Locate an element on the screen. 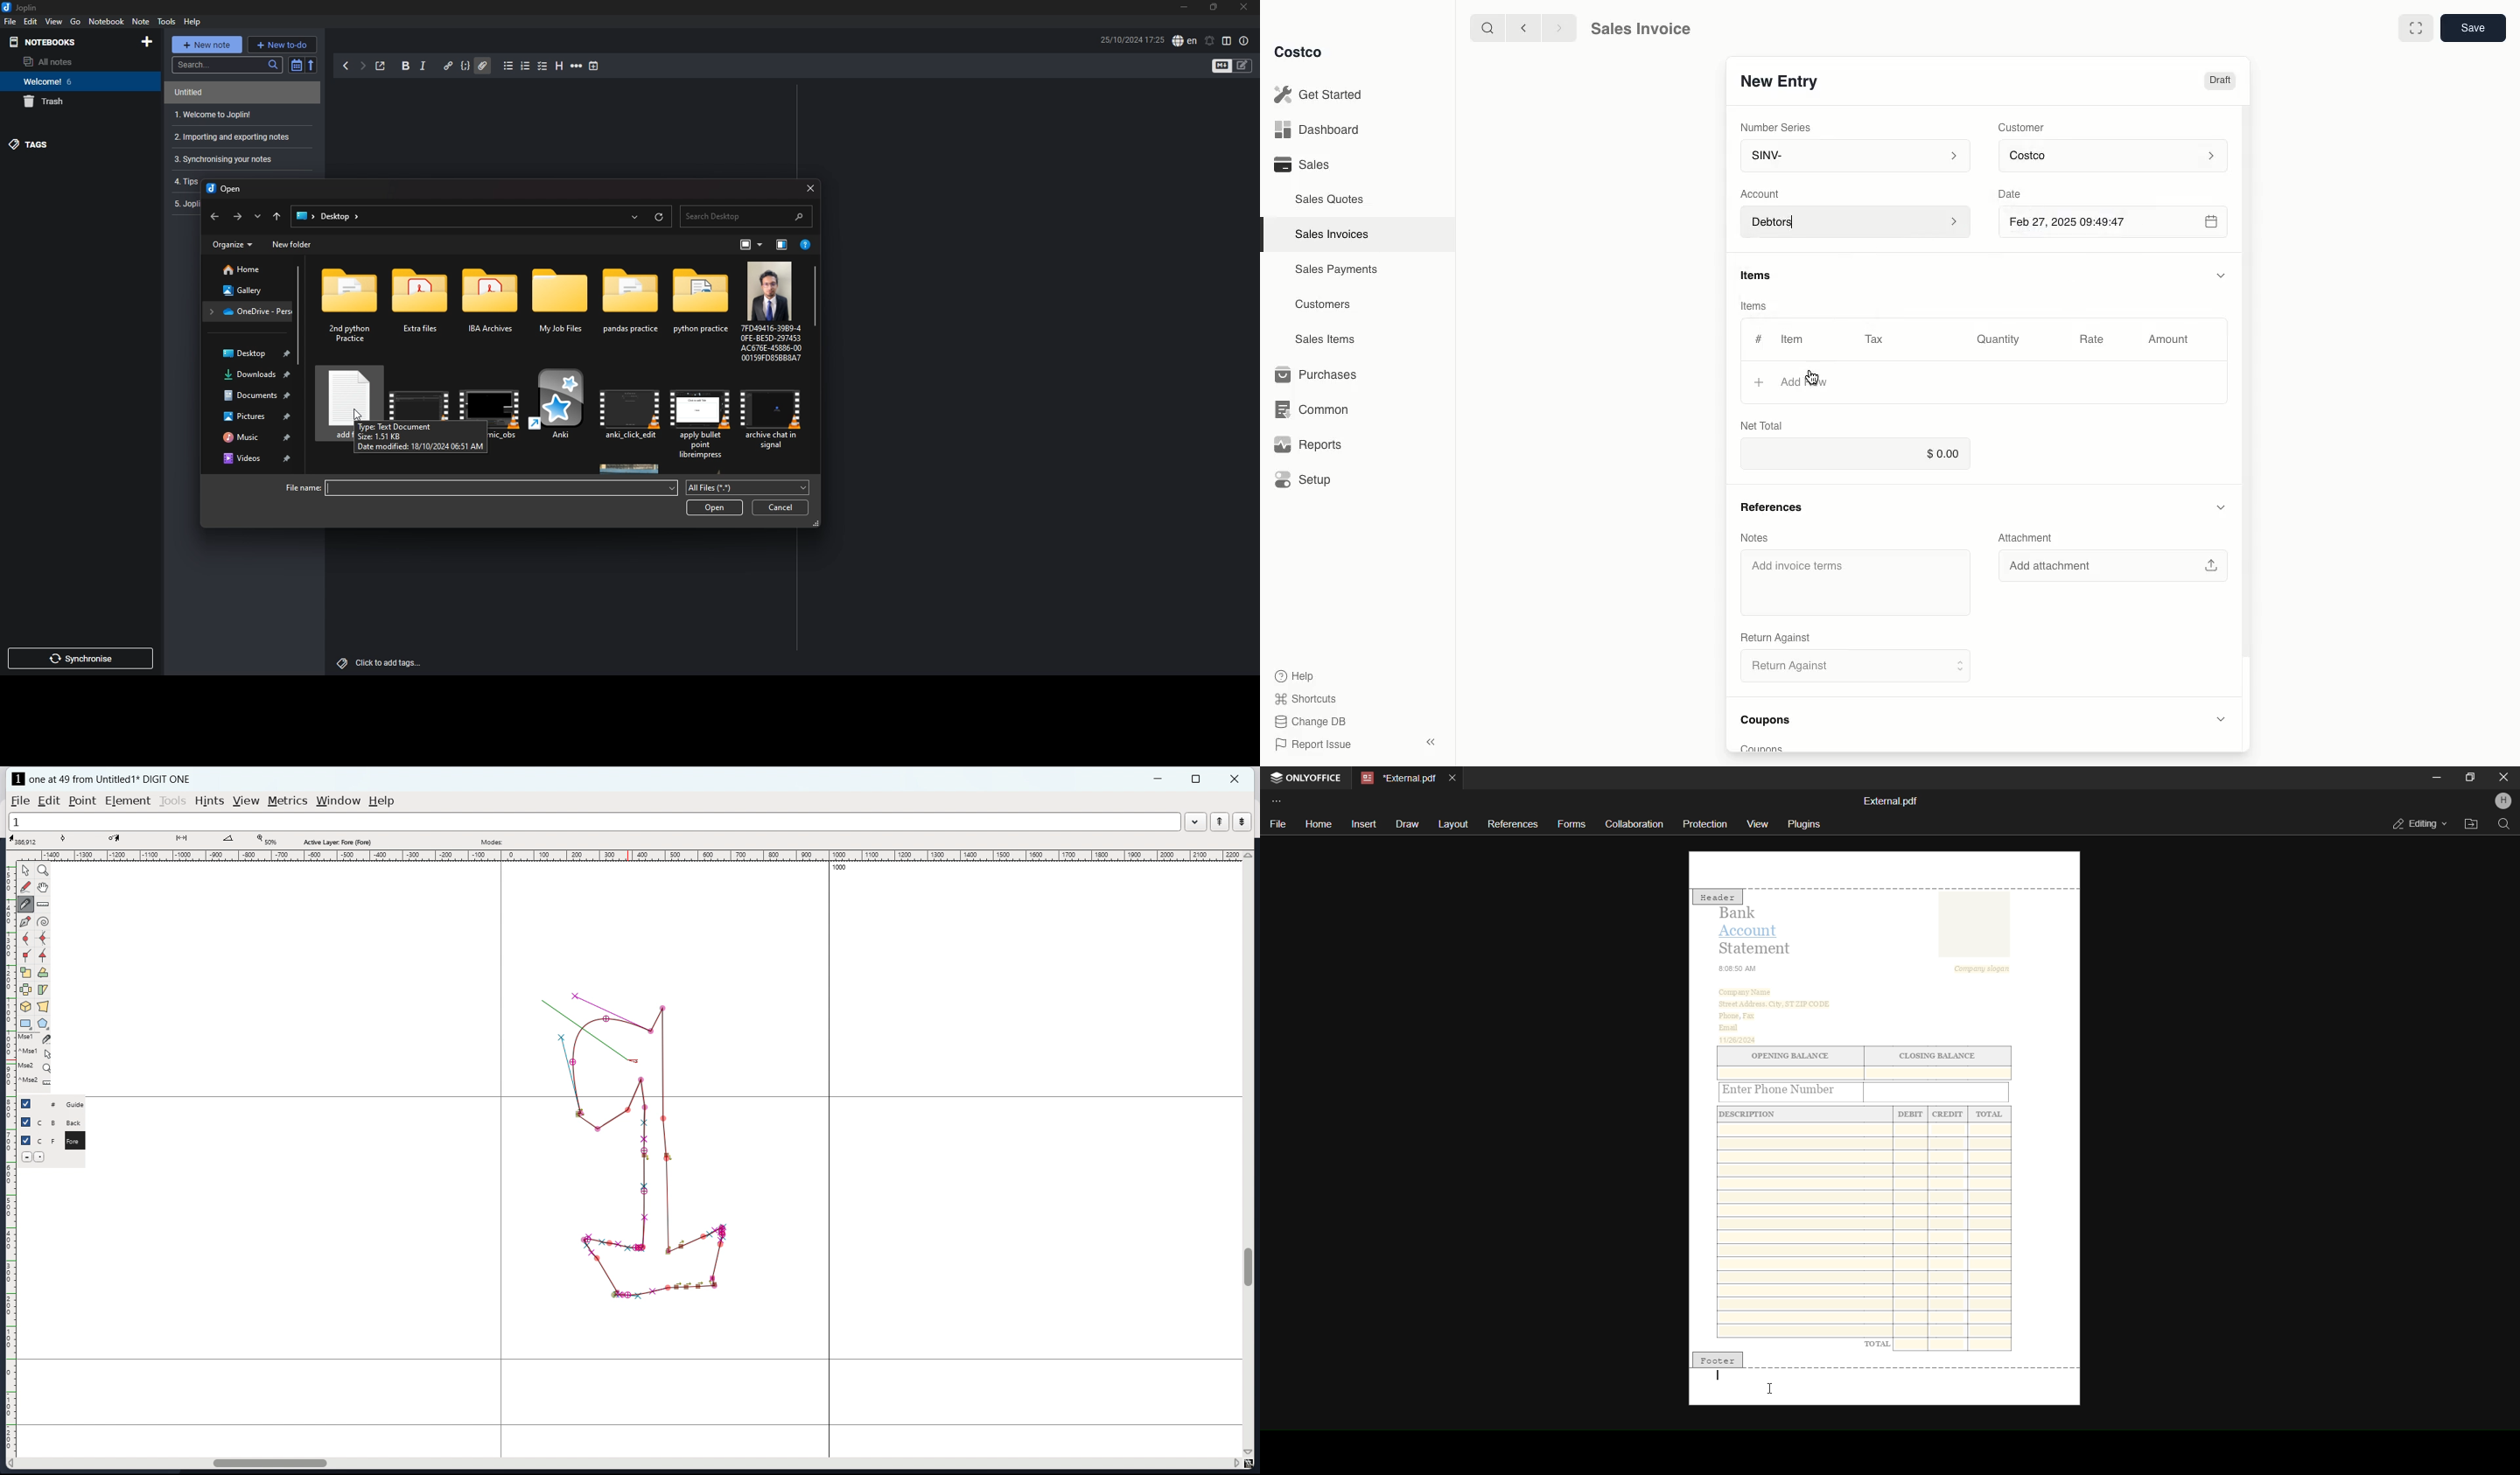 This screenshot has width=2520, height=1484. click to add tags is located at coordinates (382, 663).